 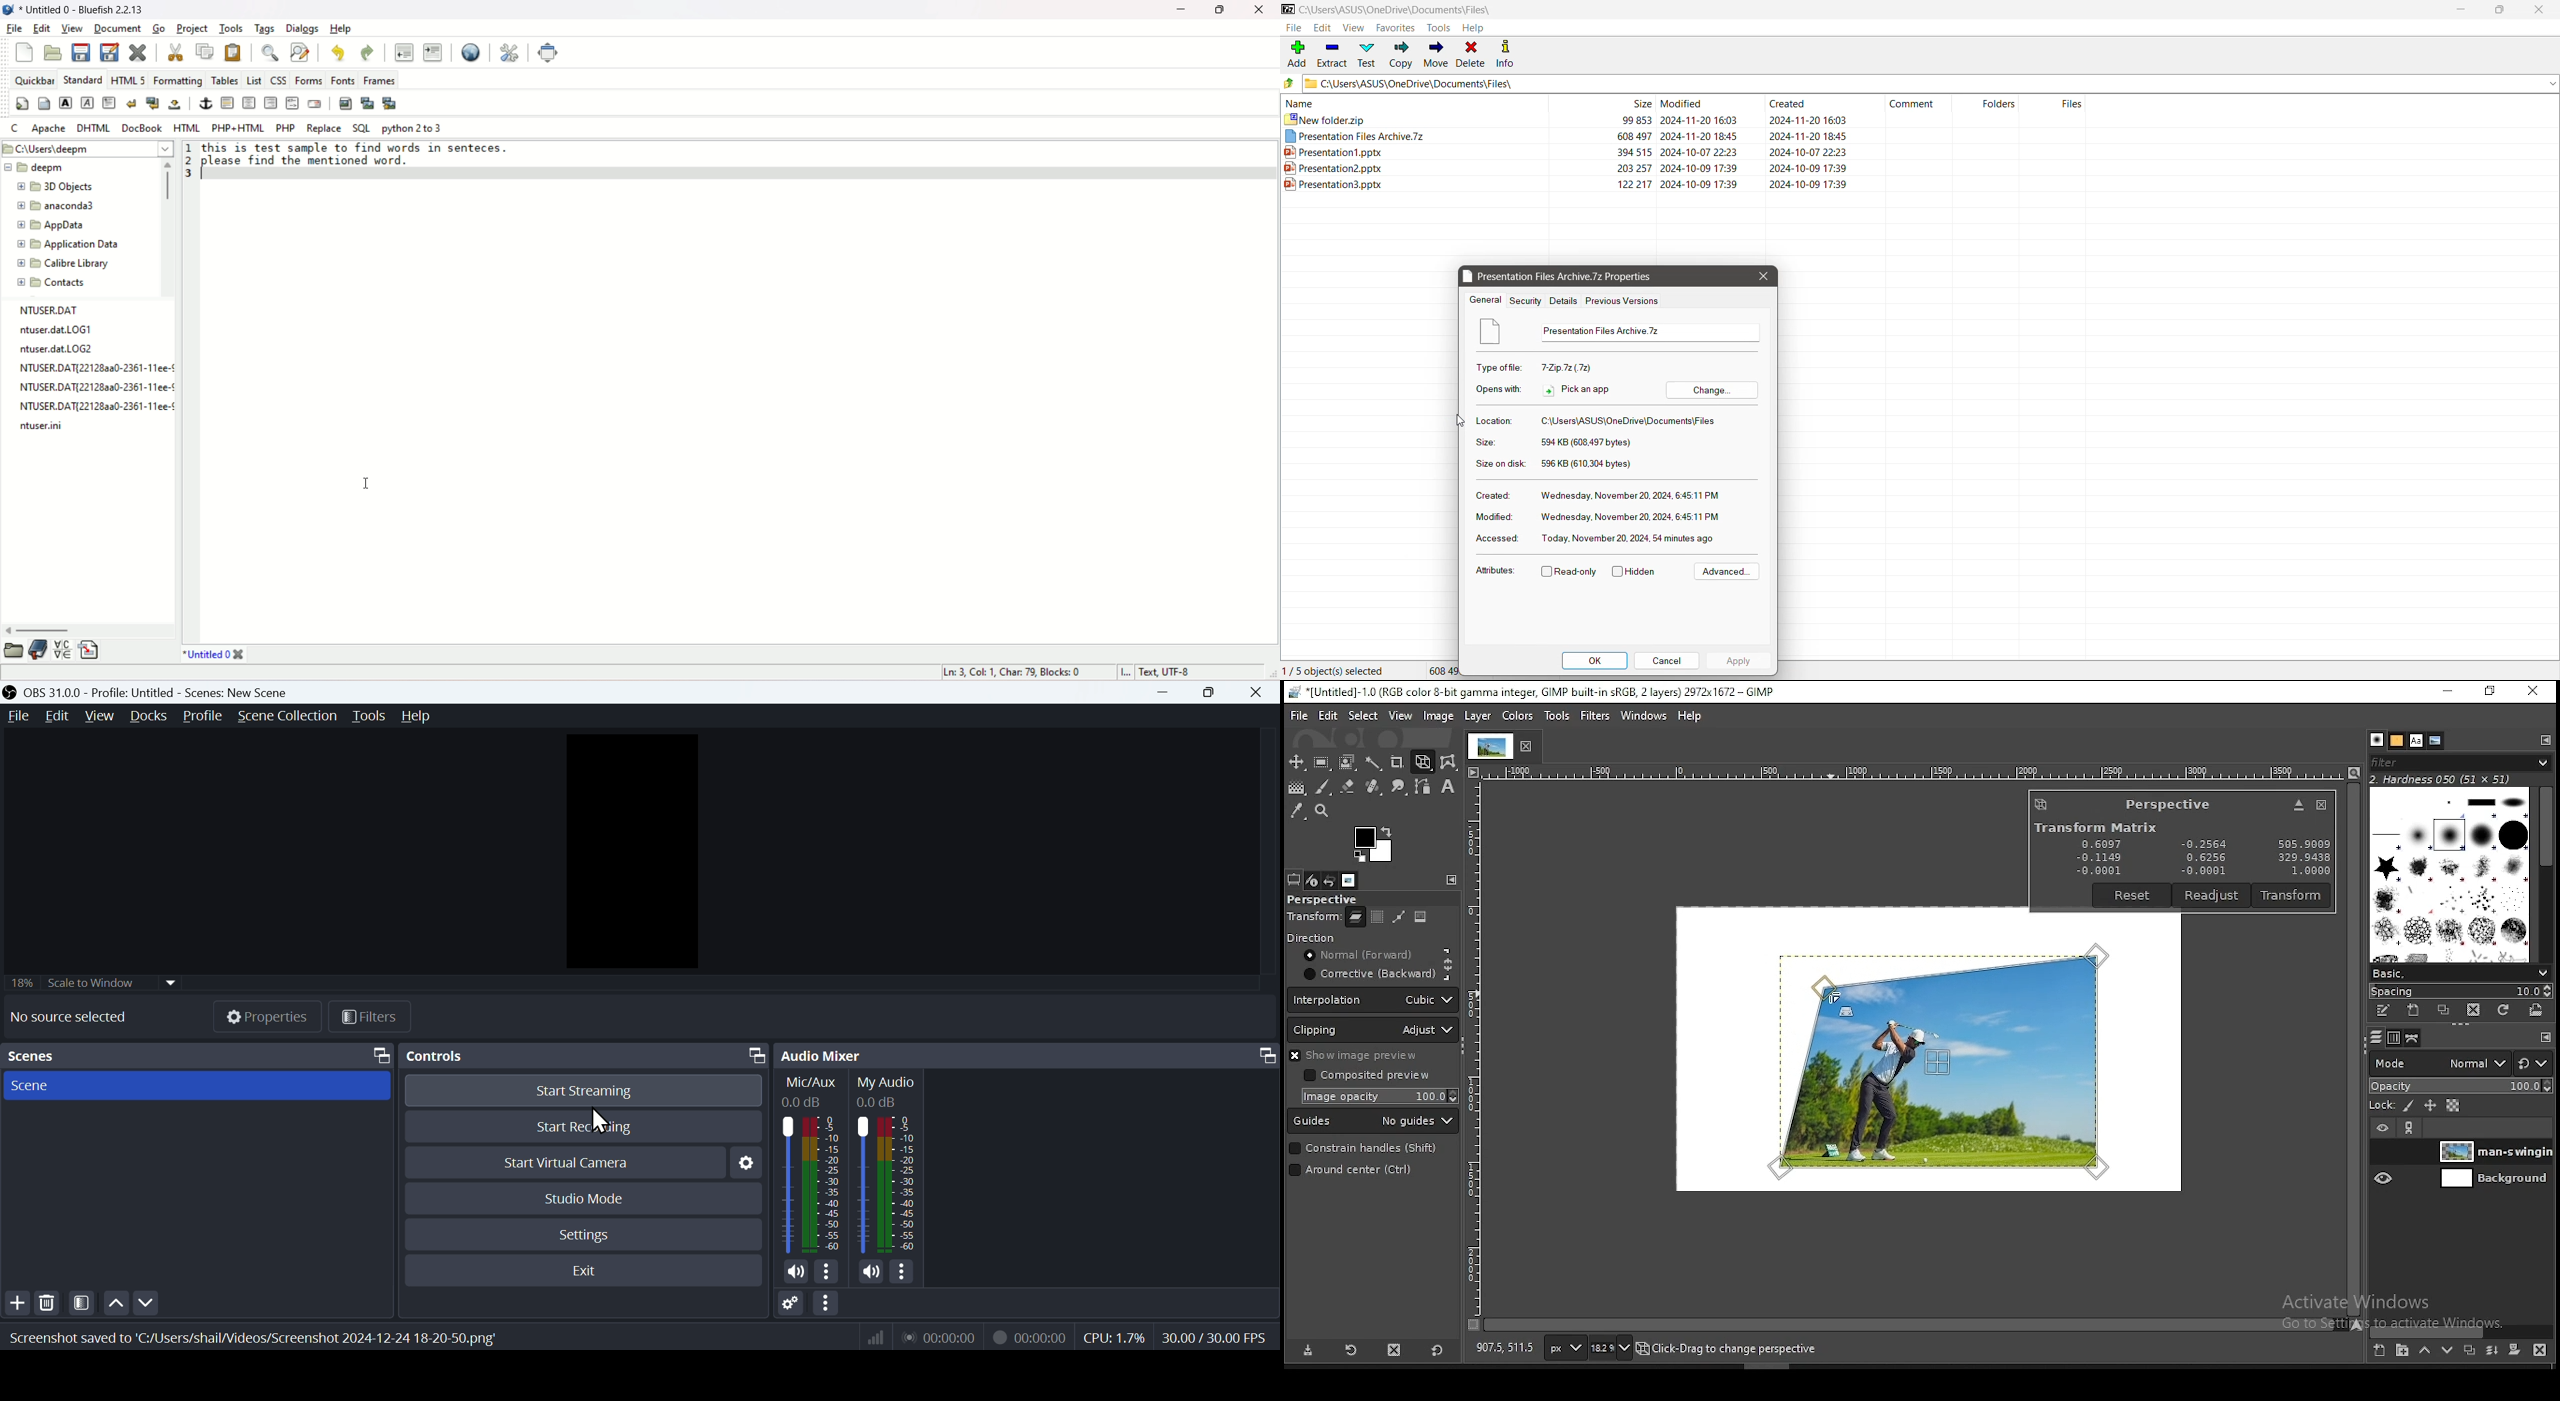 I want to click on tool options, so click(x=1293, y=879).